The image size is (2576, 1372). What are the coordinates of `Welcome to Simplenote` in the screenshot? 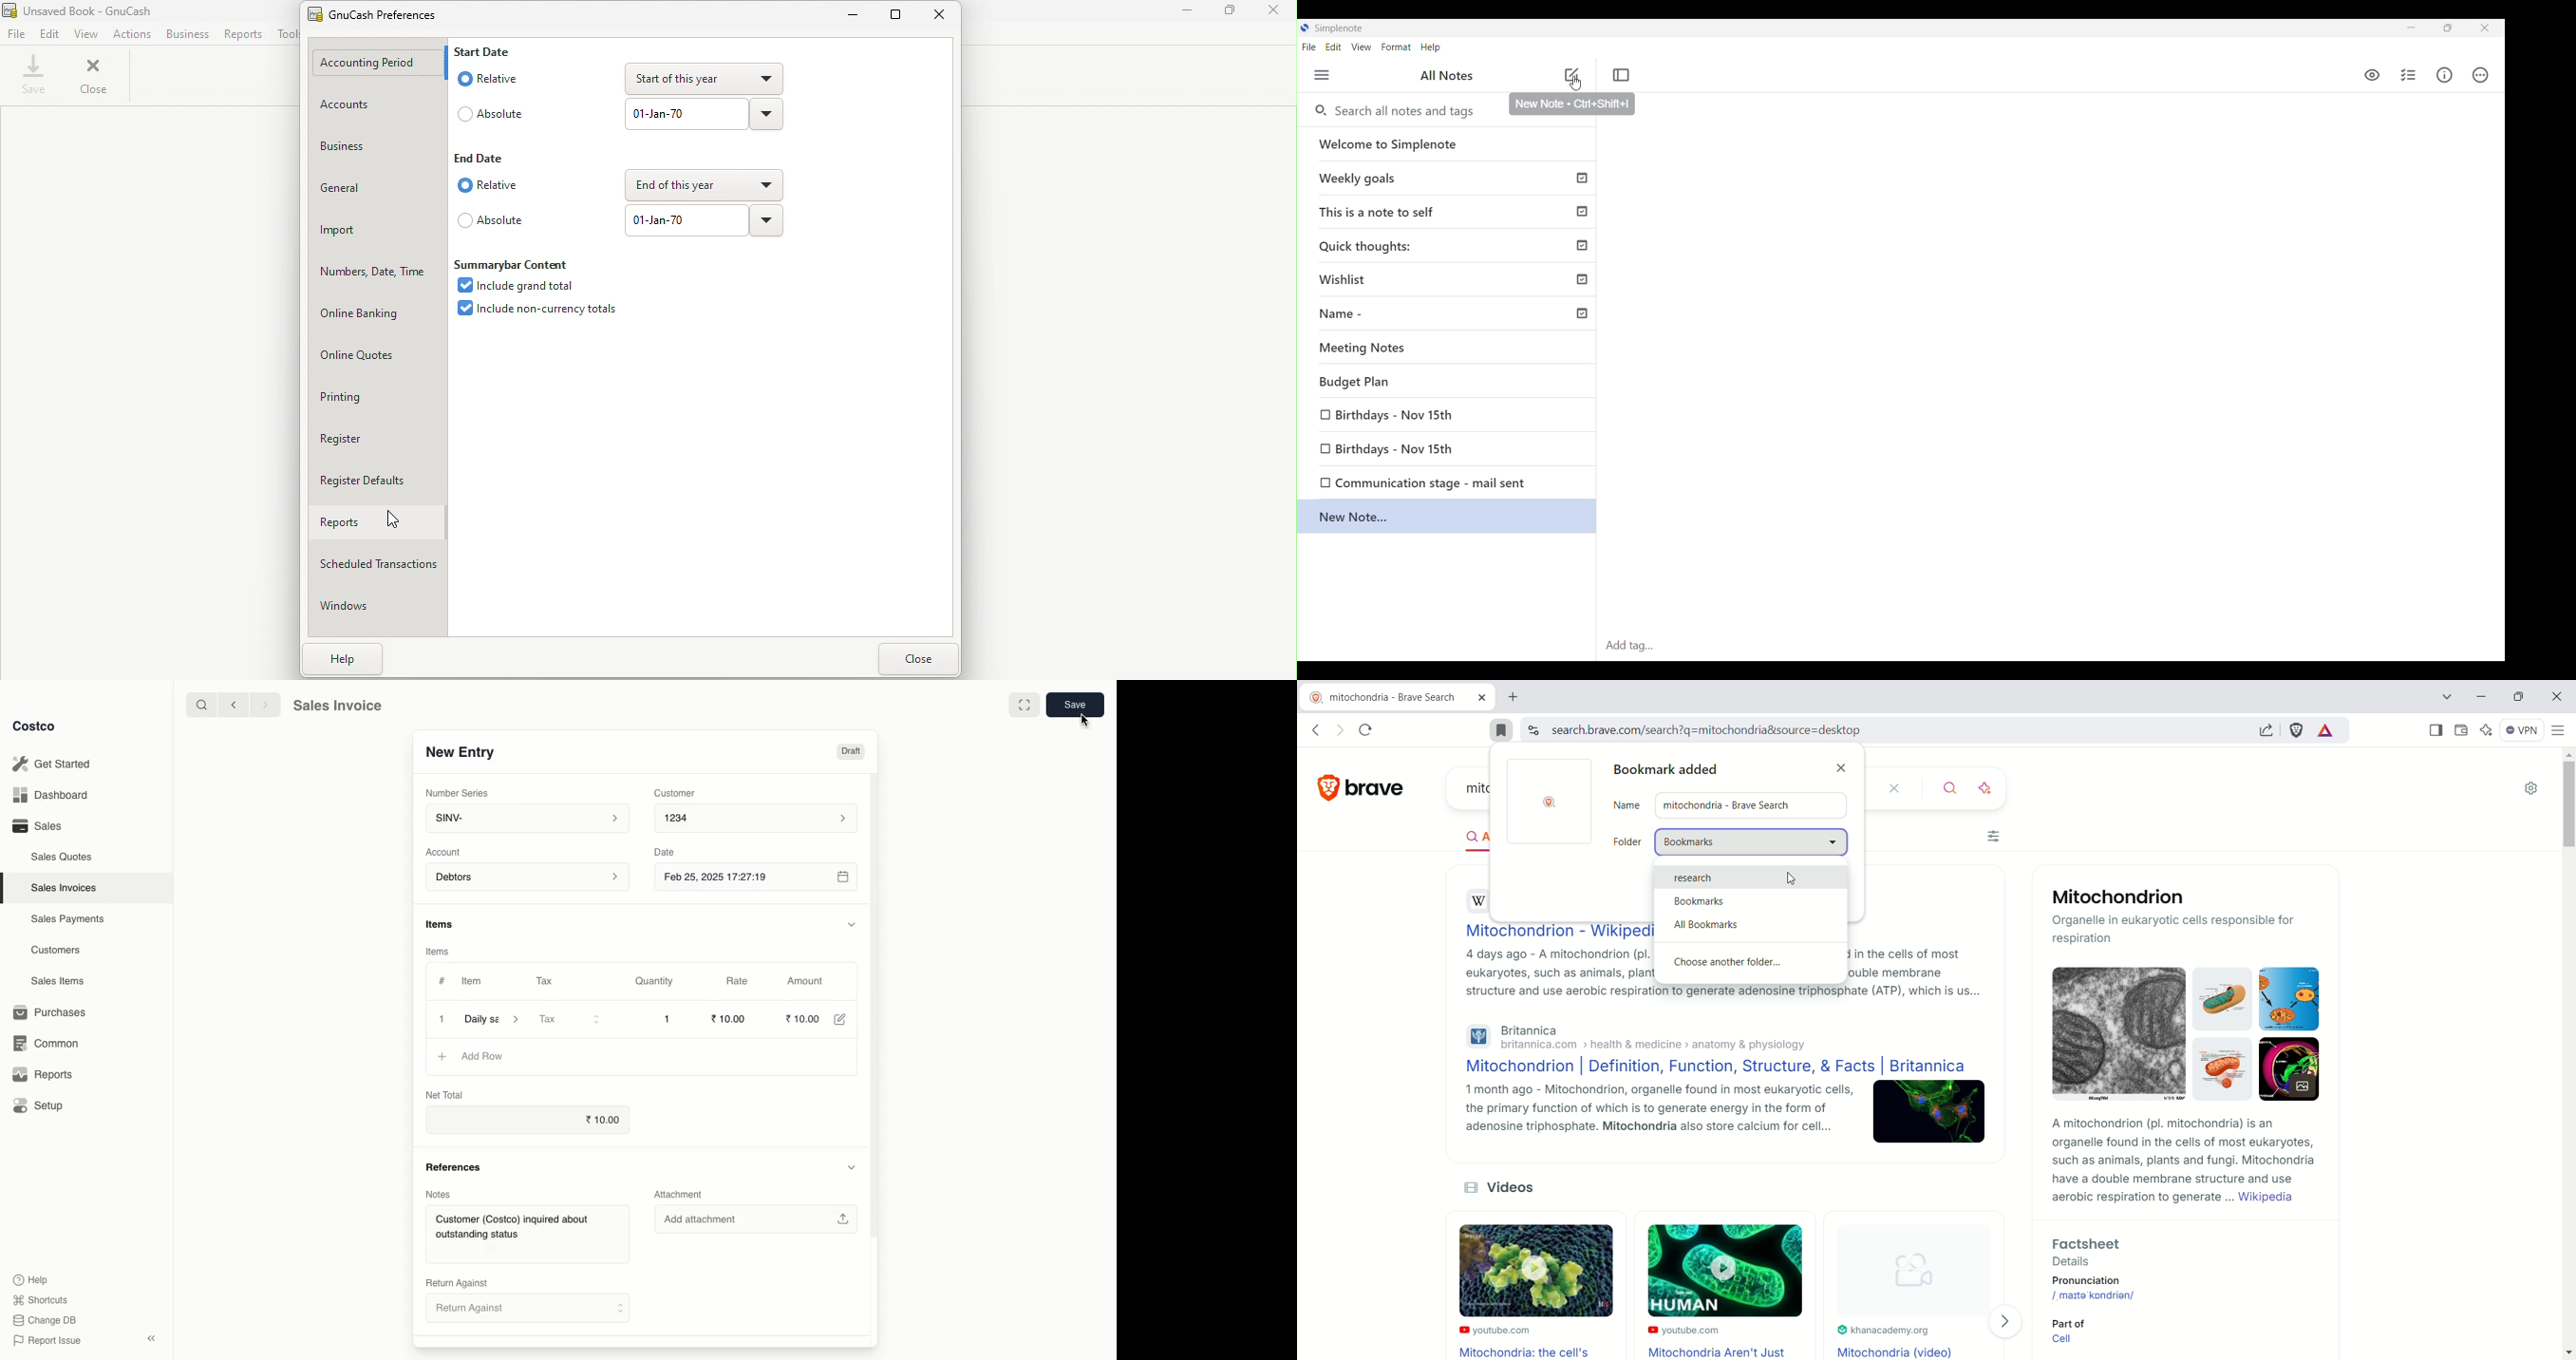 It's located at (1447, 143).